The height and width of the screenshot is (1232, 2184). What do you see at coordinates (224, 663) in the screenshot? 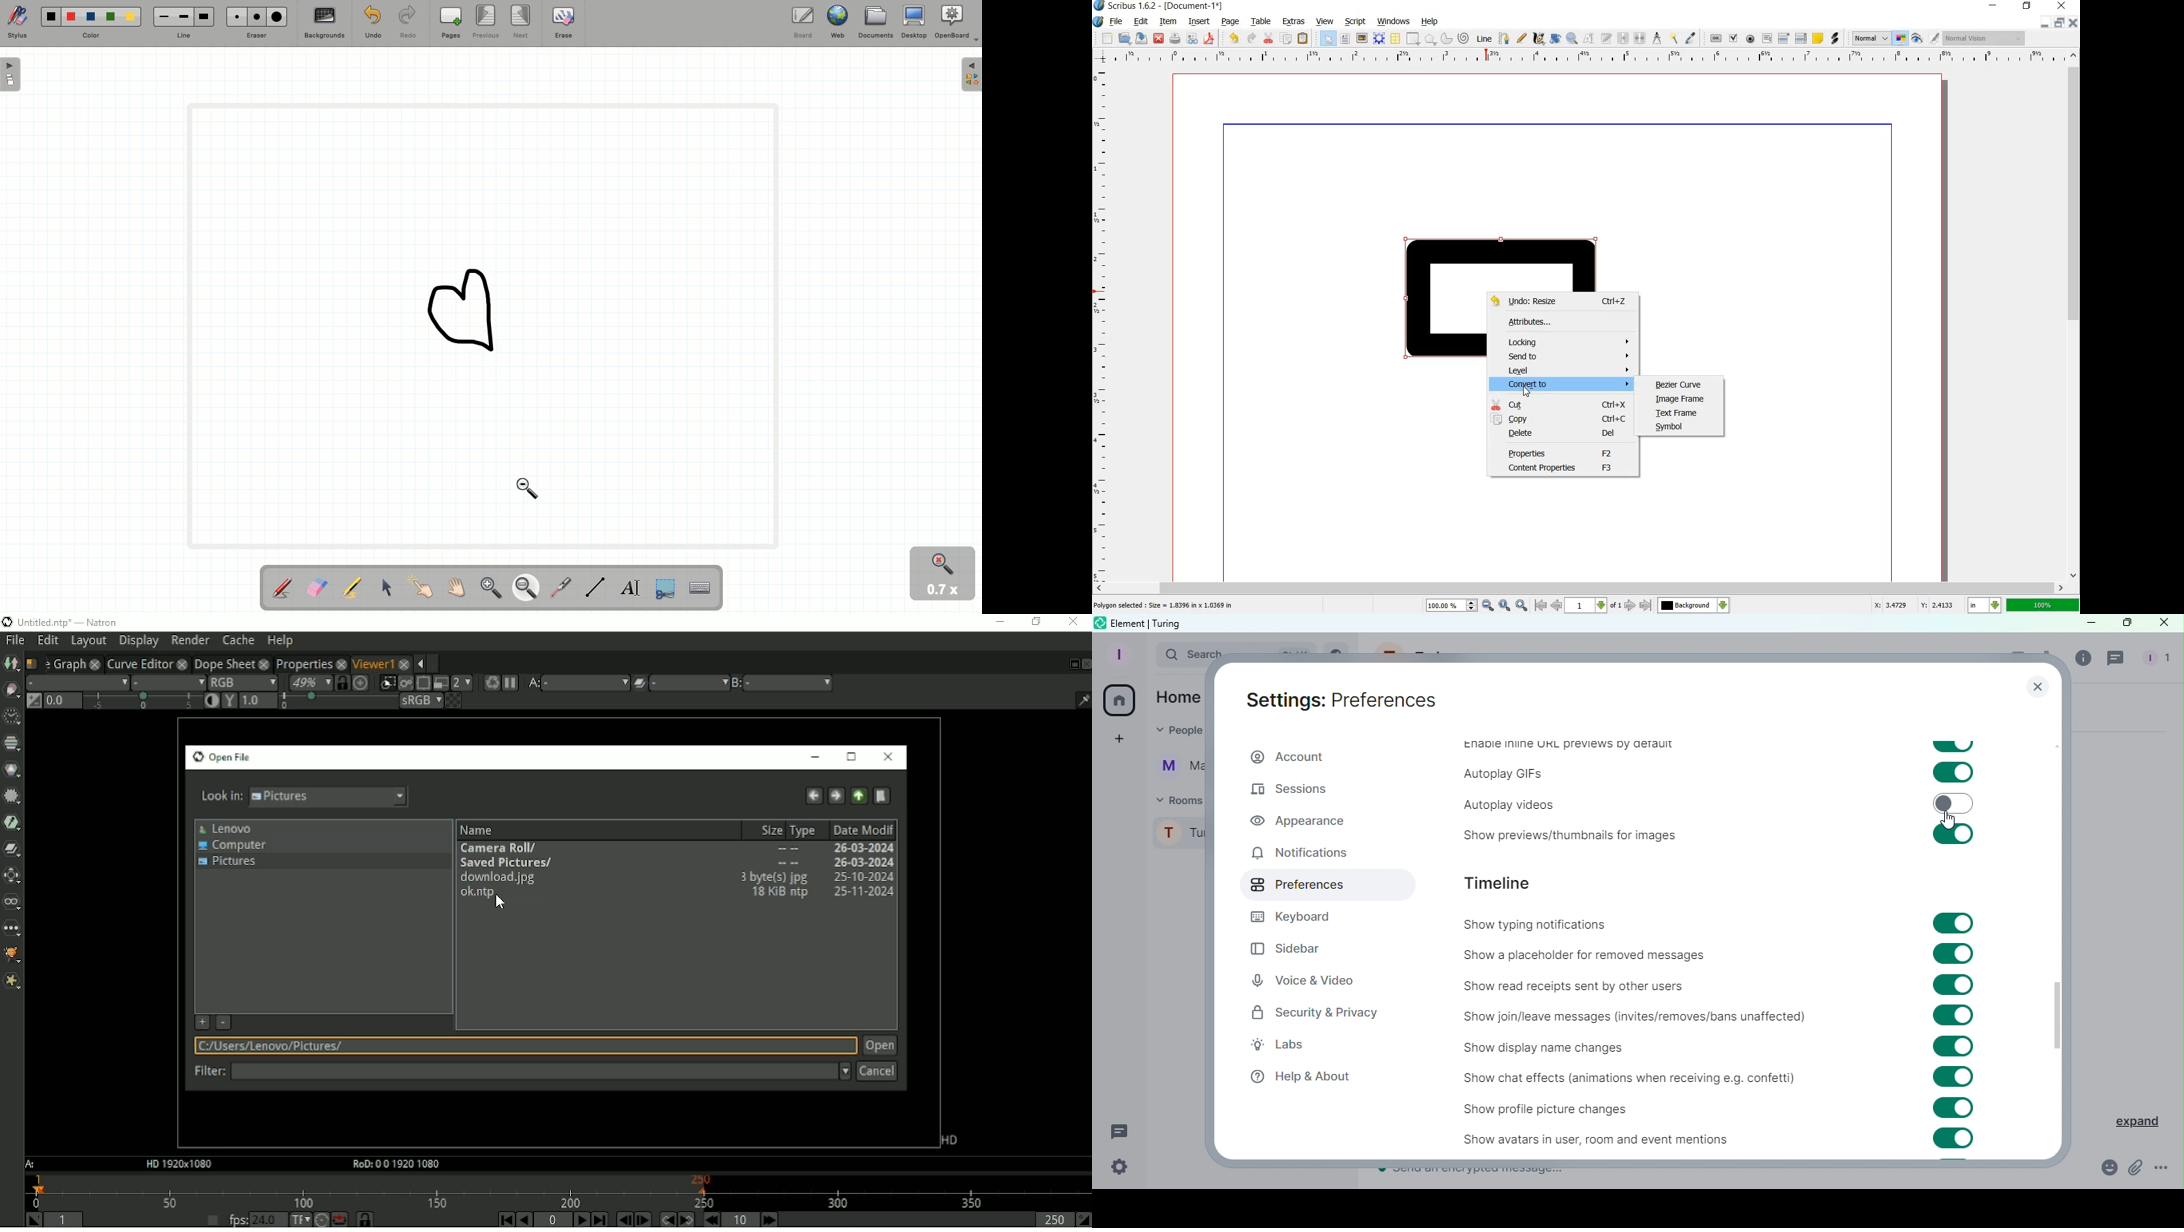
I see `Dope Sheet` at bounding box center [224, 663].